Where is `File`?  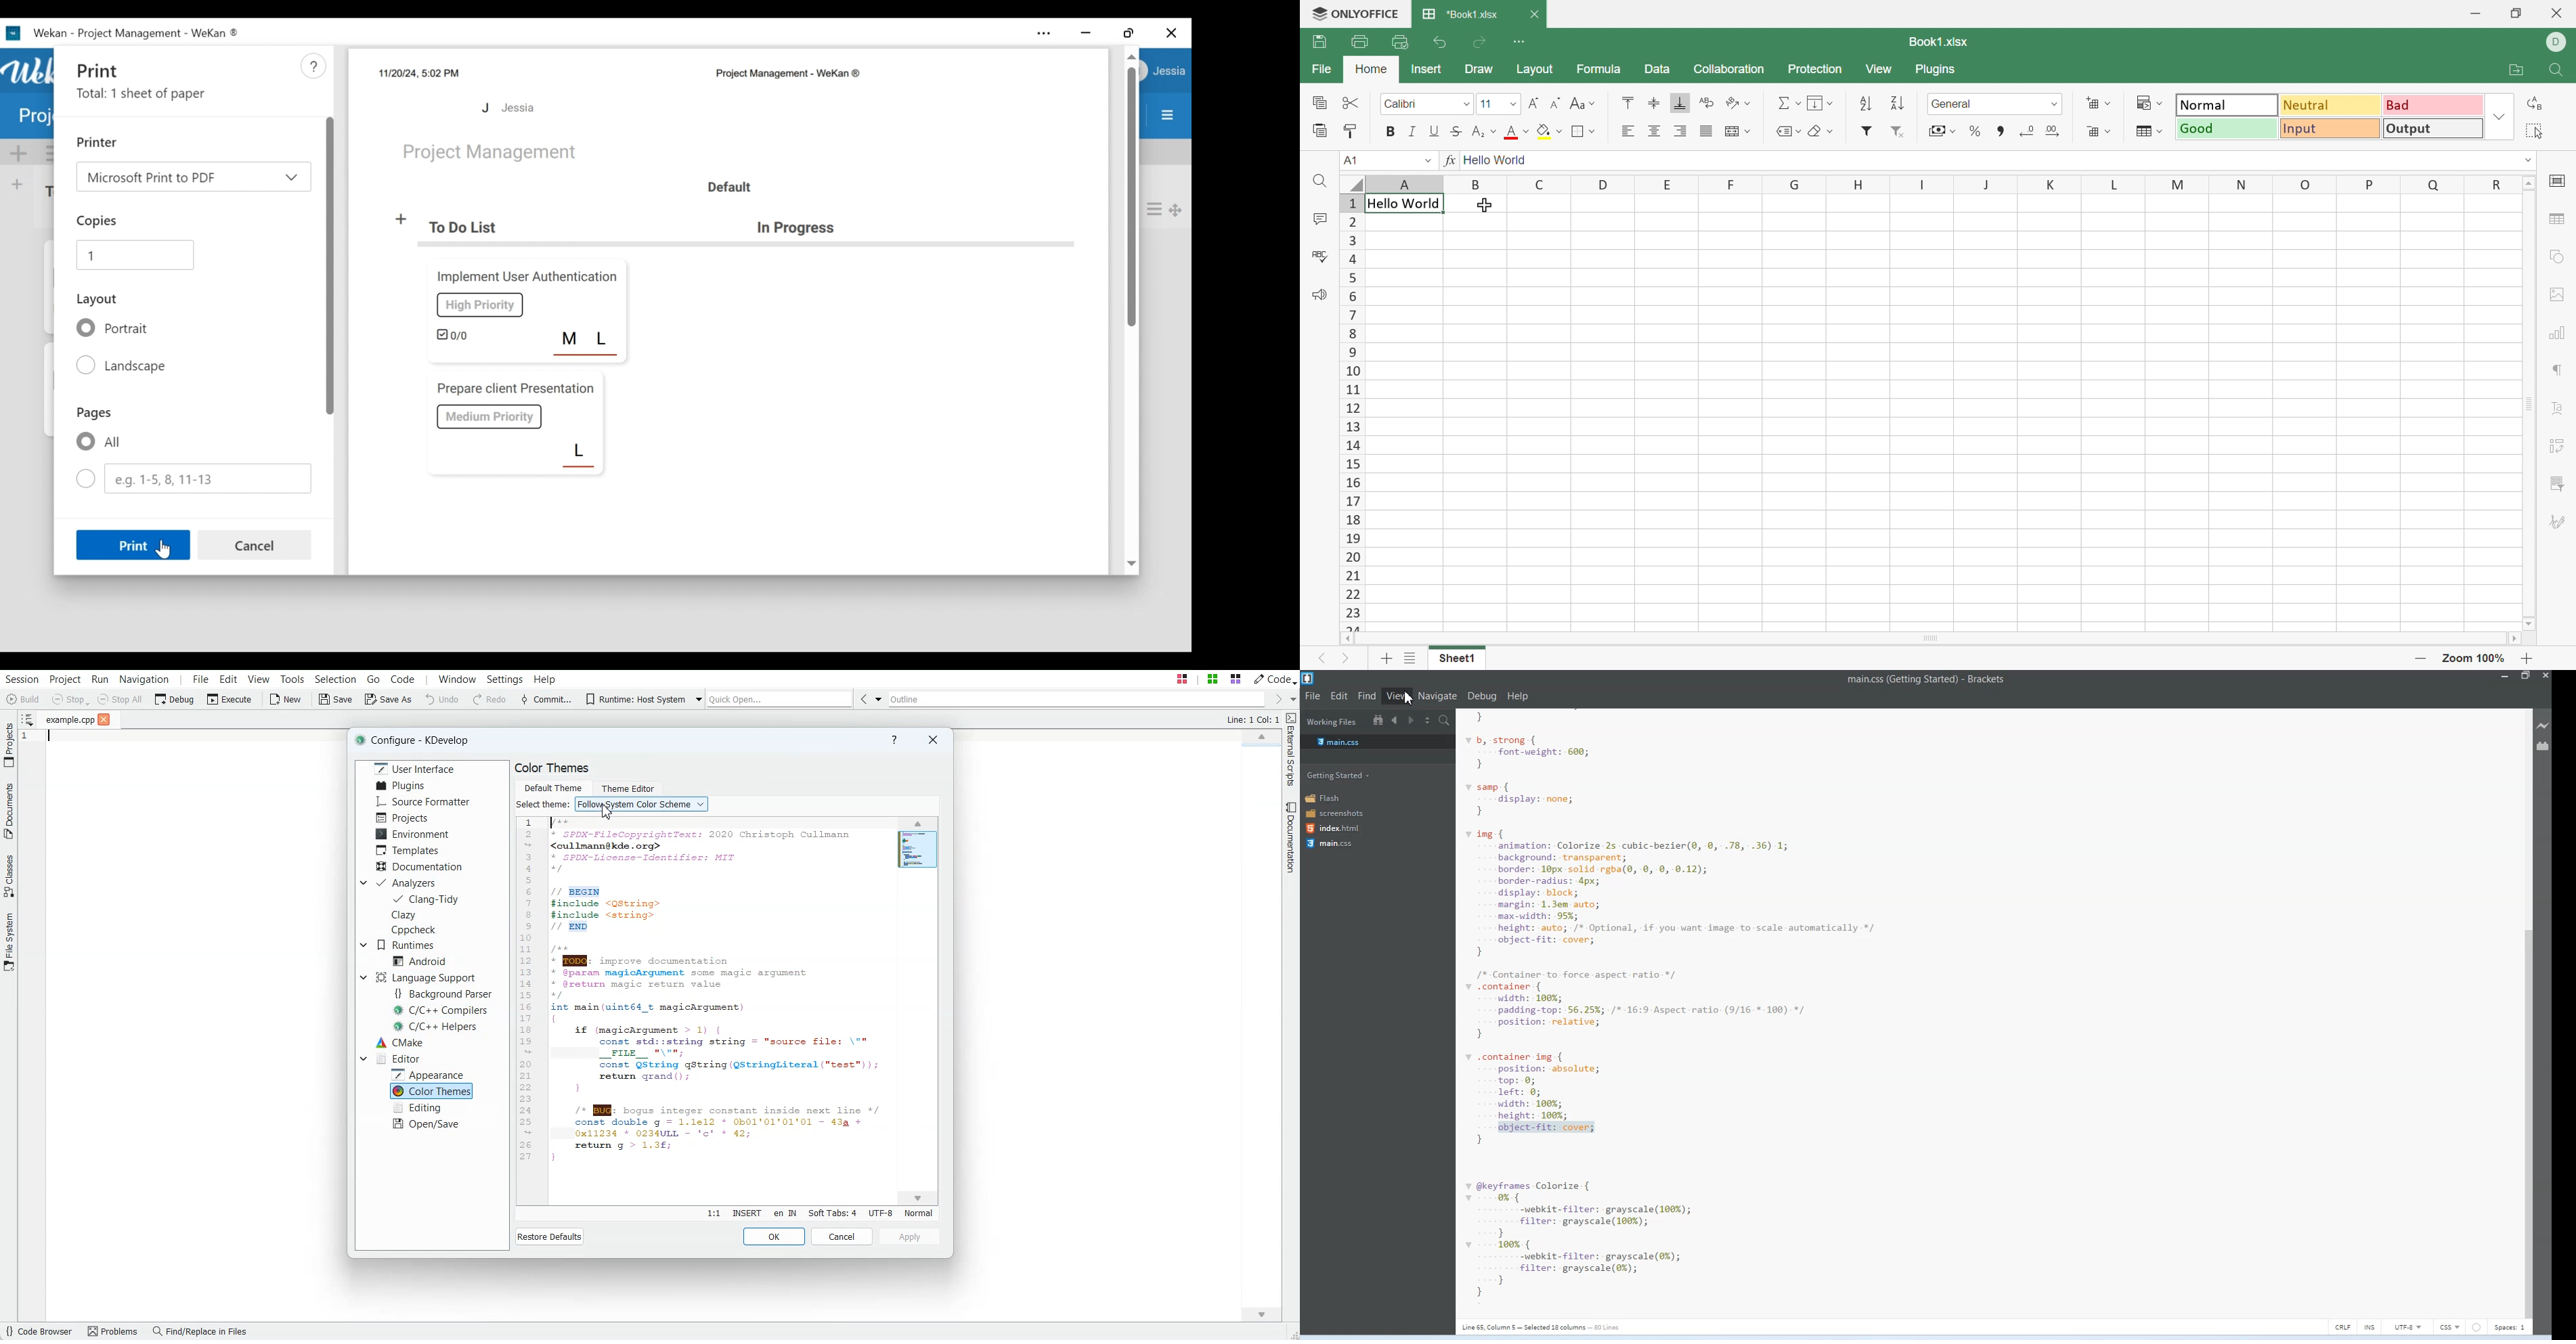 File is located at coordinates (1312, 696).